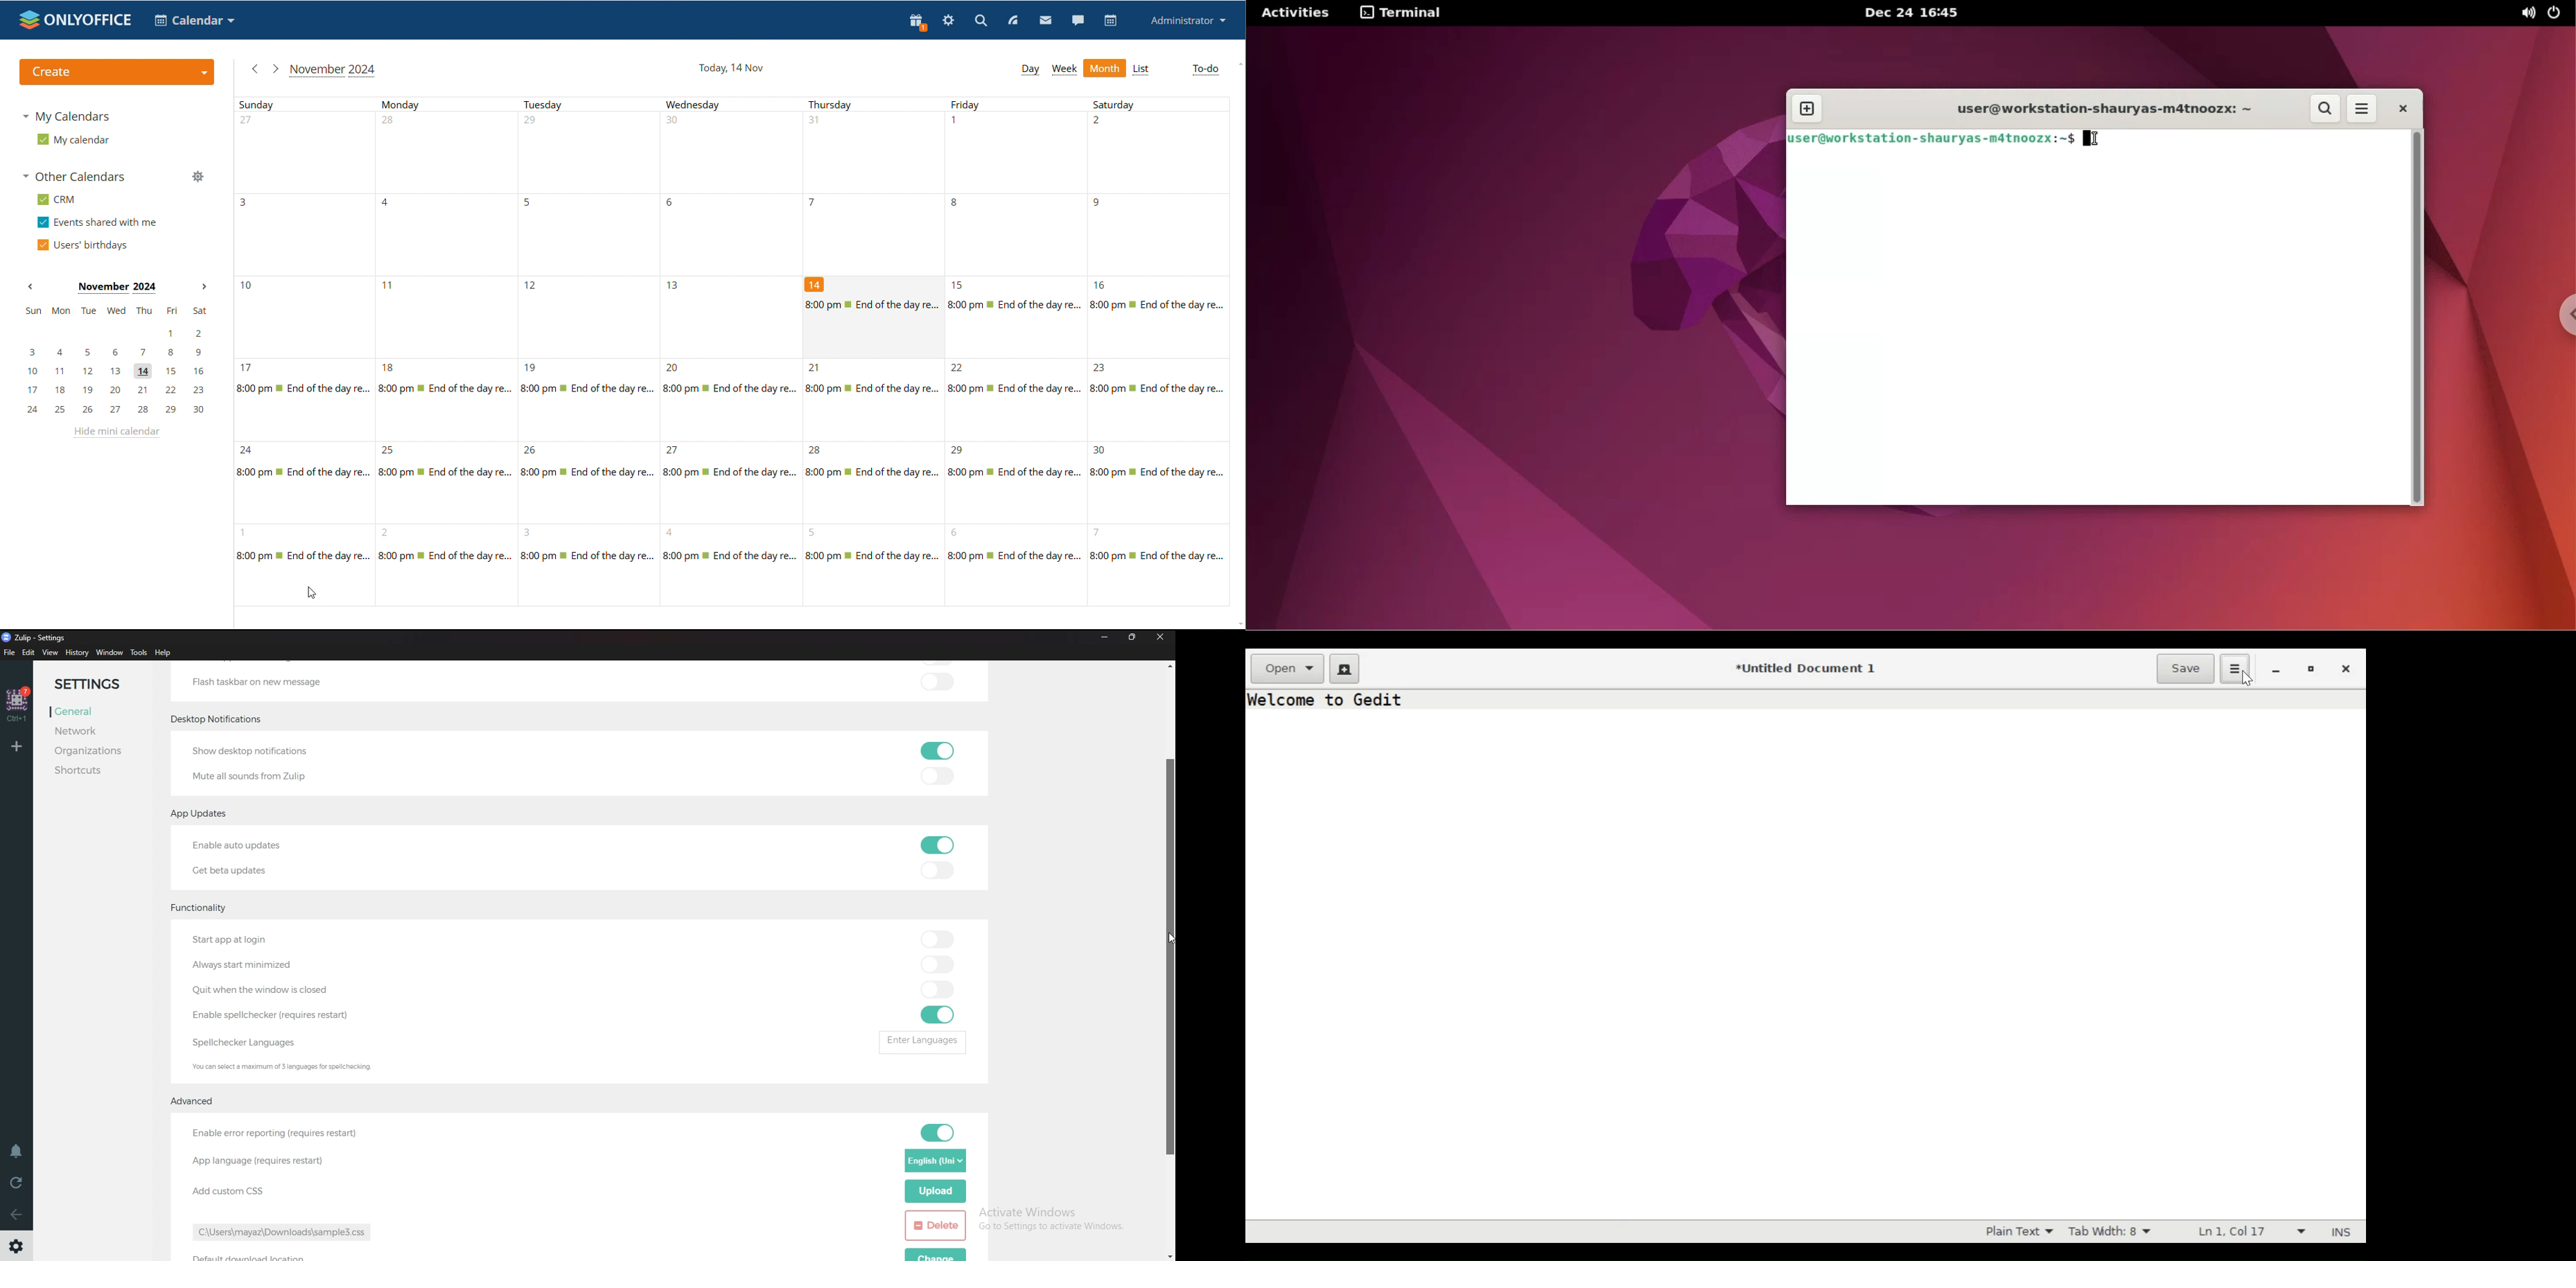 The height and width of the screenshot is (1288, 2576). What do you see at coordinates (256, 681) in the screenshot?
I see `Flash taskbar on new message` at bounding box center [256, 681].